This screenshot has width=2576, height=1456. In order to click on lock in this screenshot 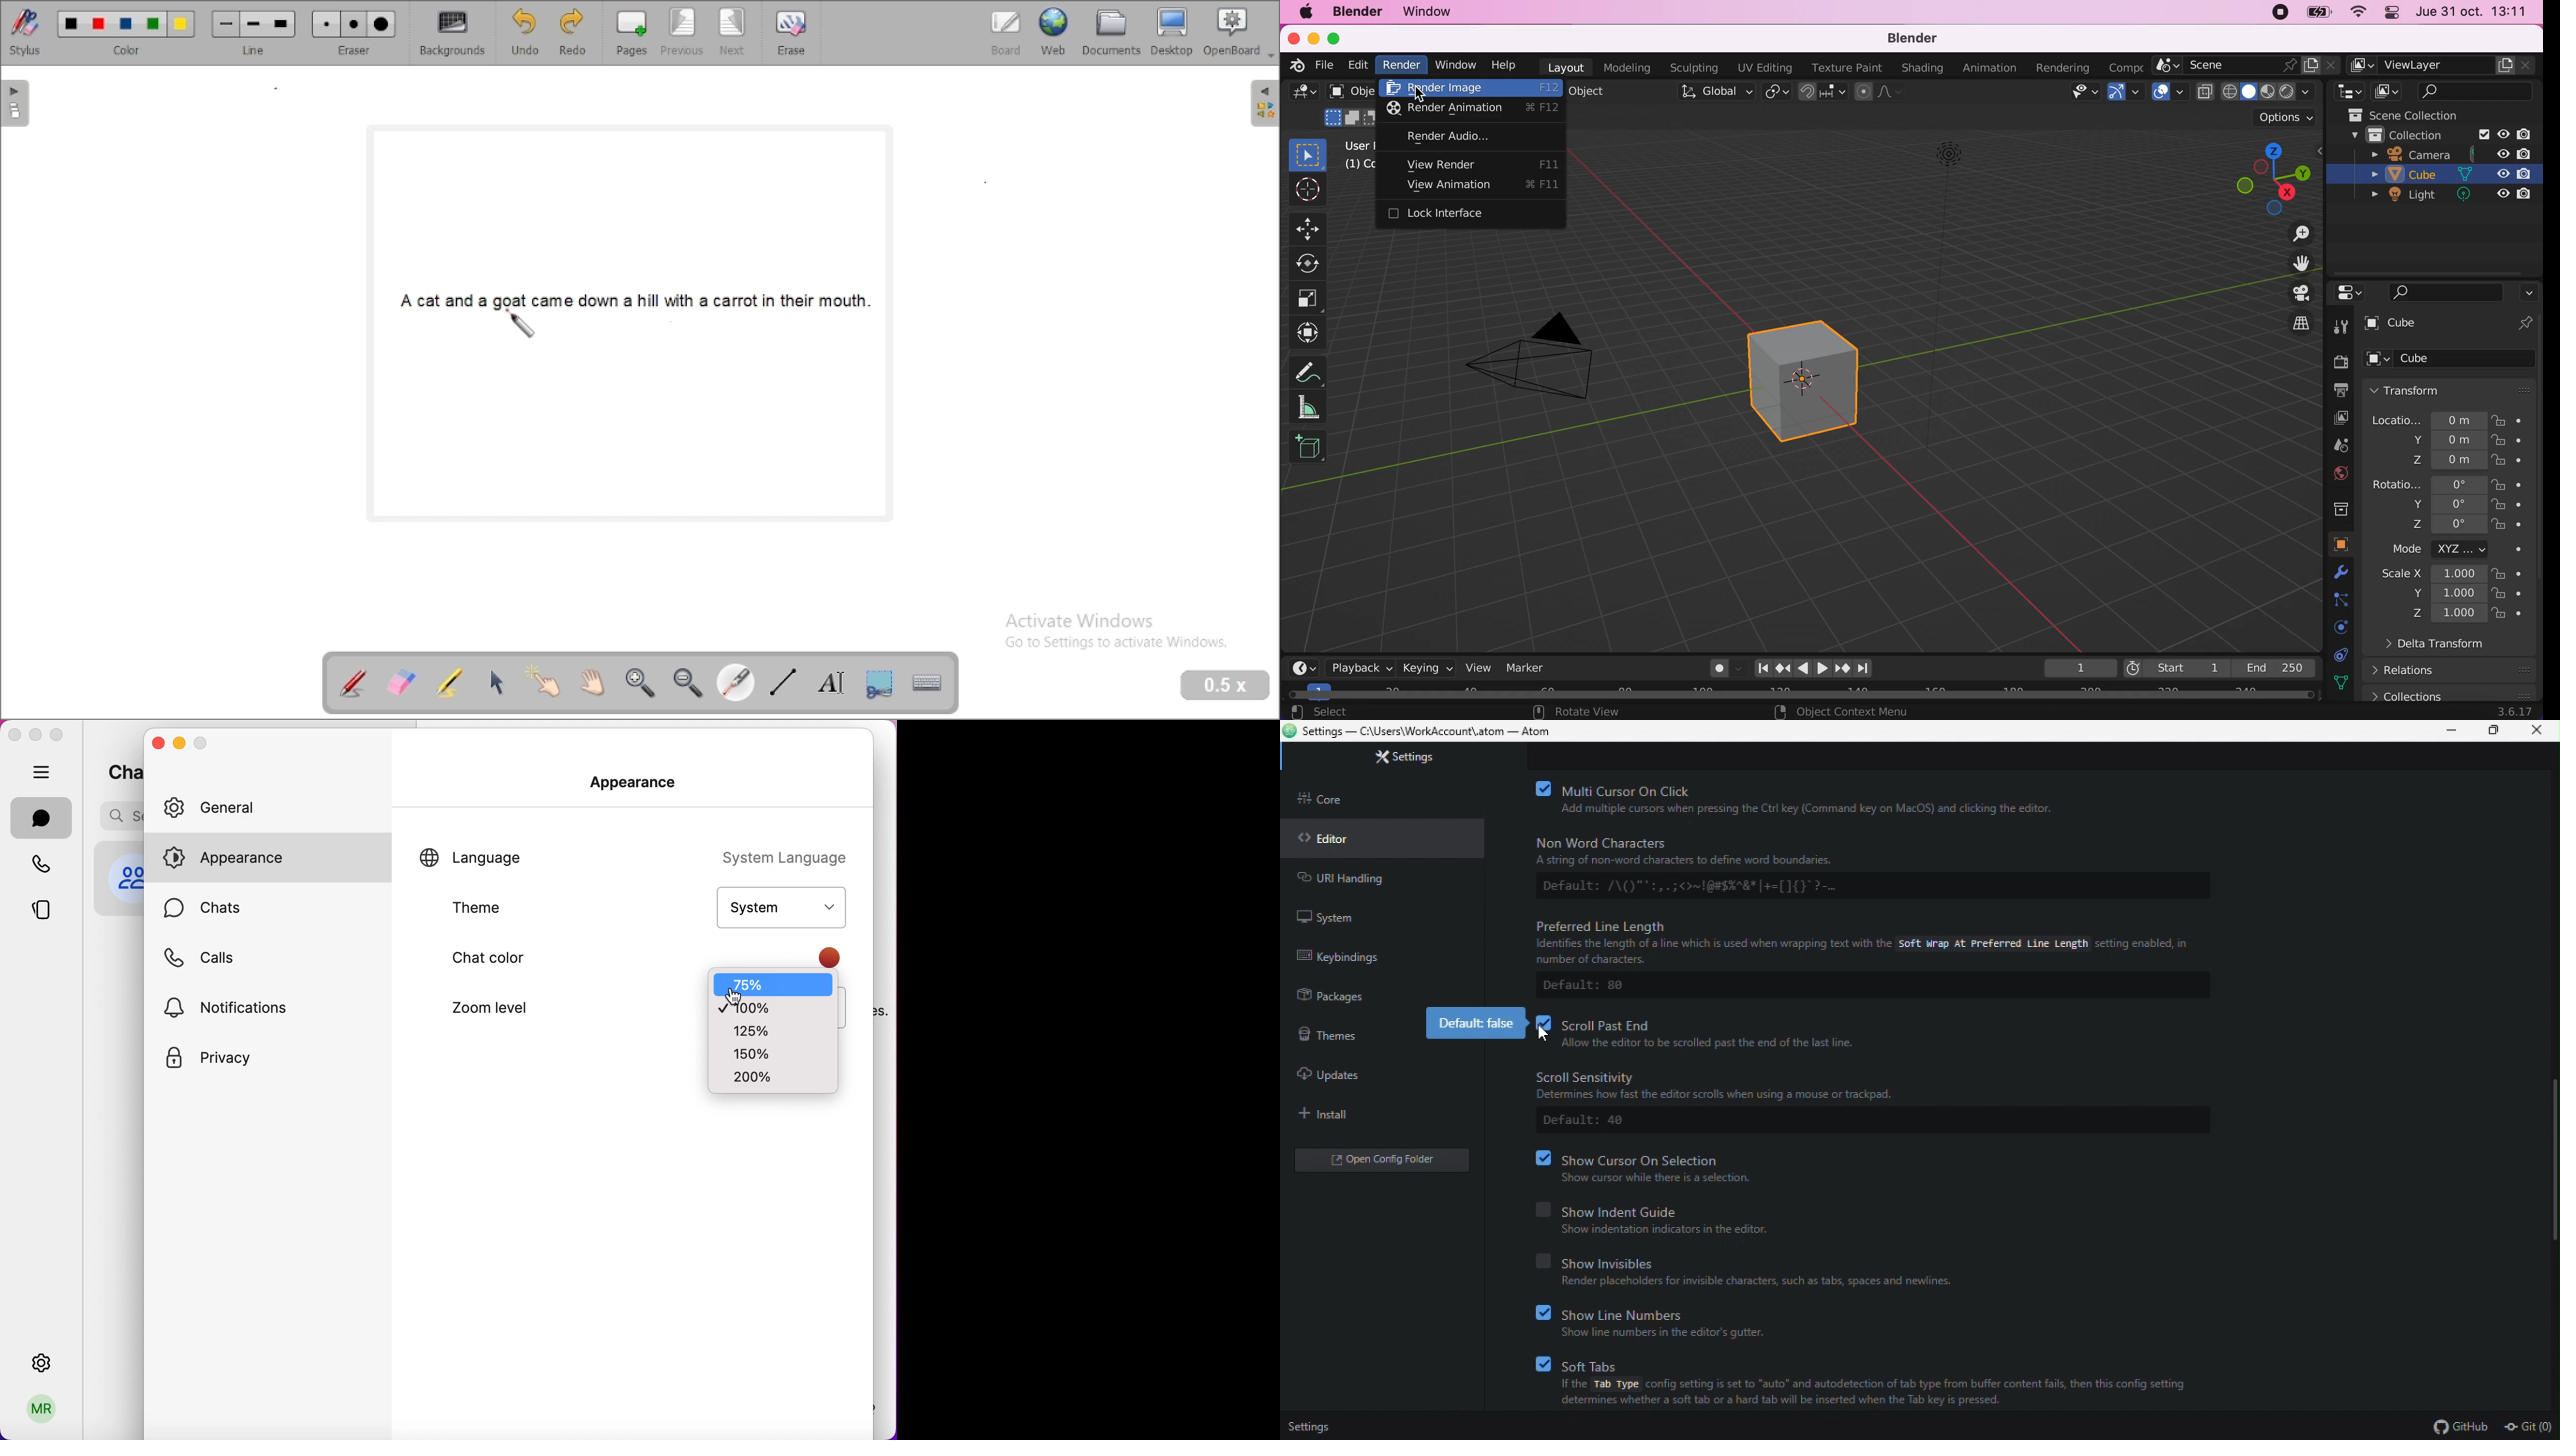, I will do `click(2511, 507)`.